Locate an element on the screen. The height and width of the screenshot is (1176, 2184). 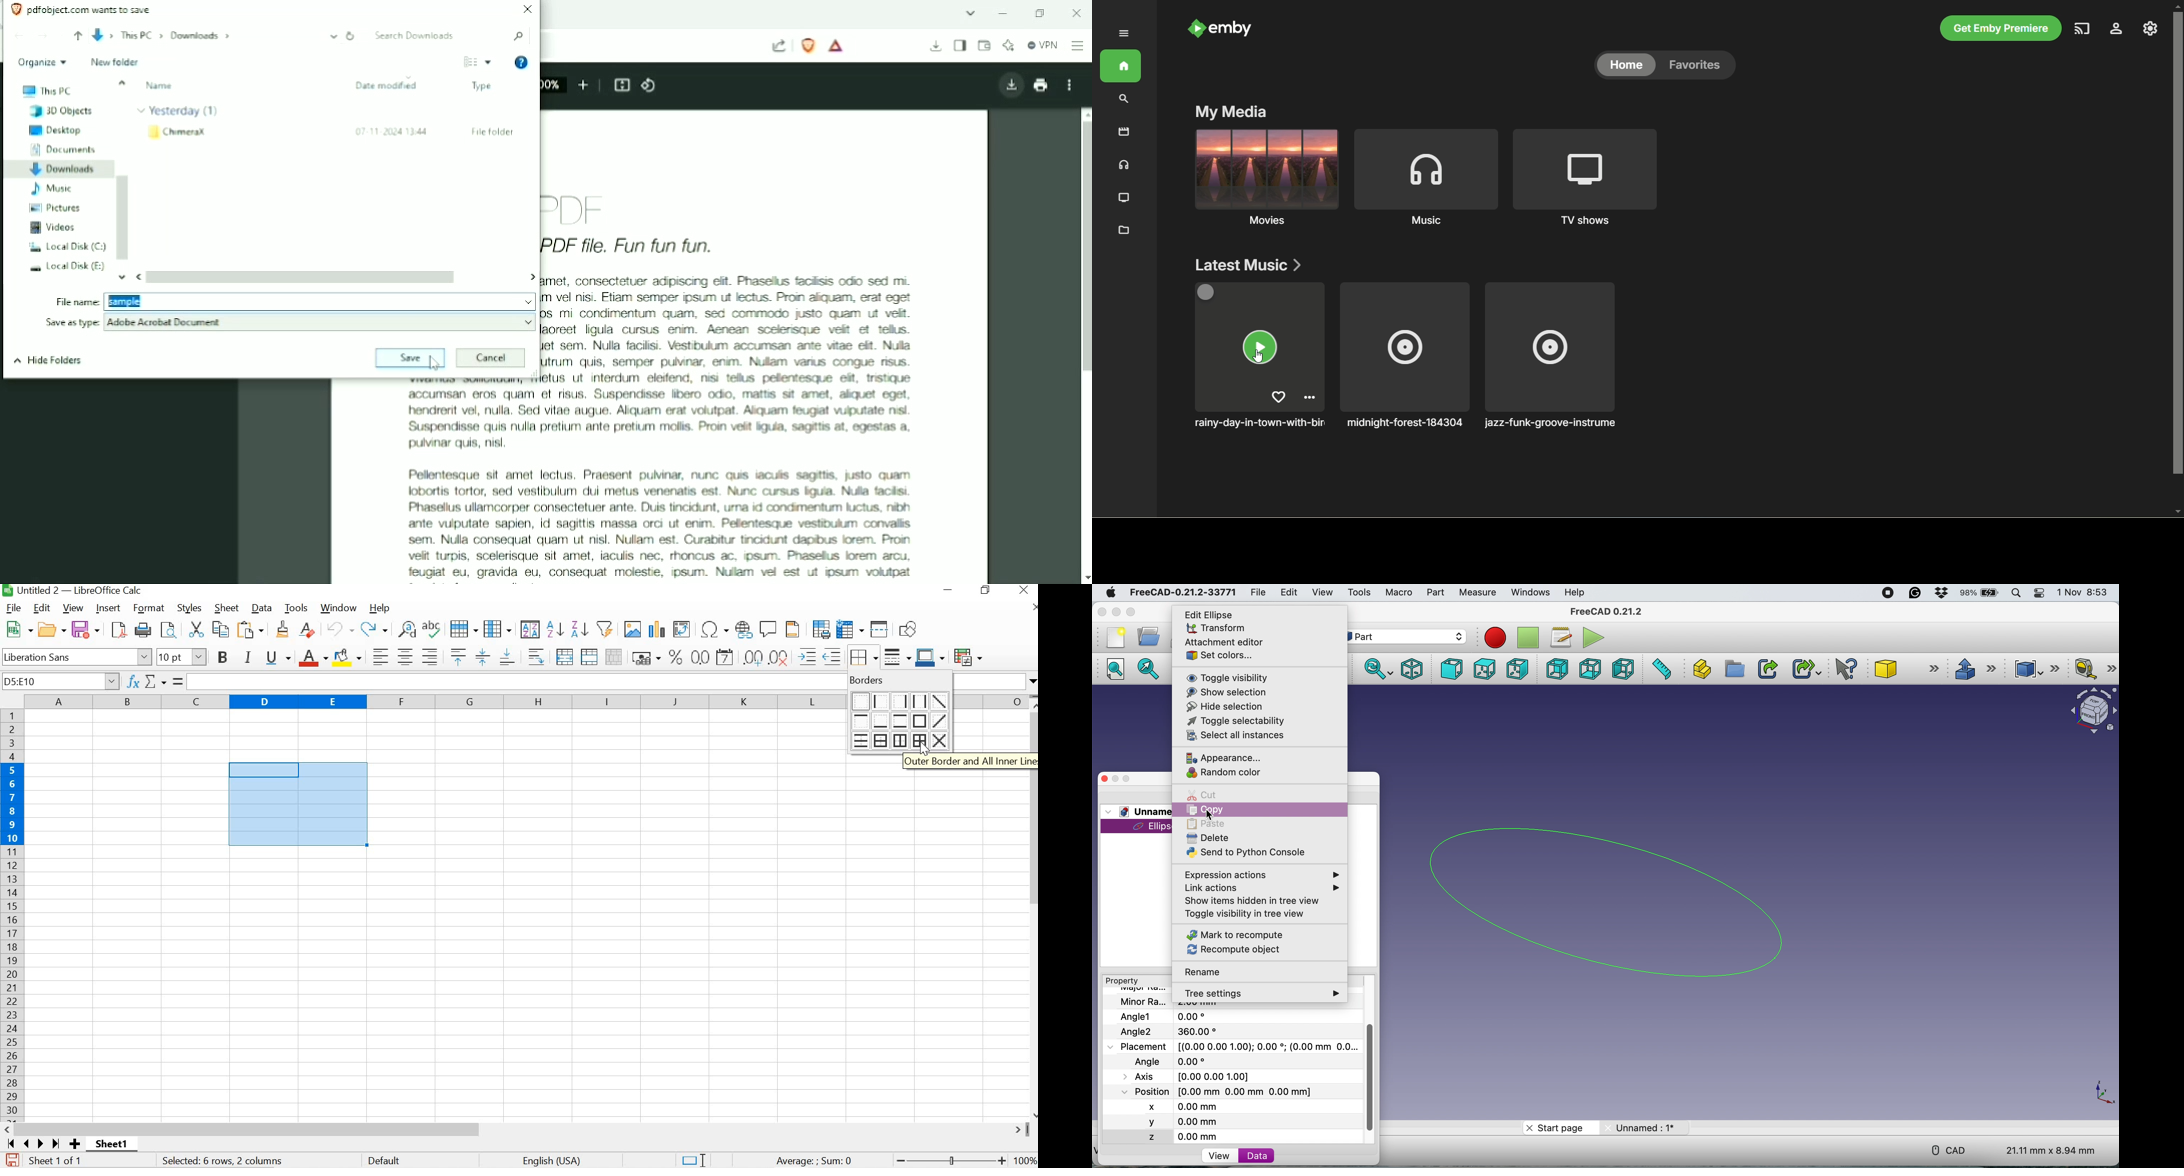
transform is located at coordinates (1216, 628).